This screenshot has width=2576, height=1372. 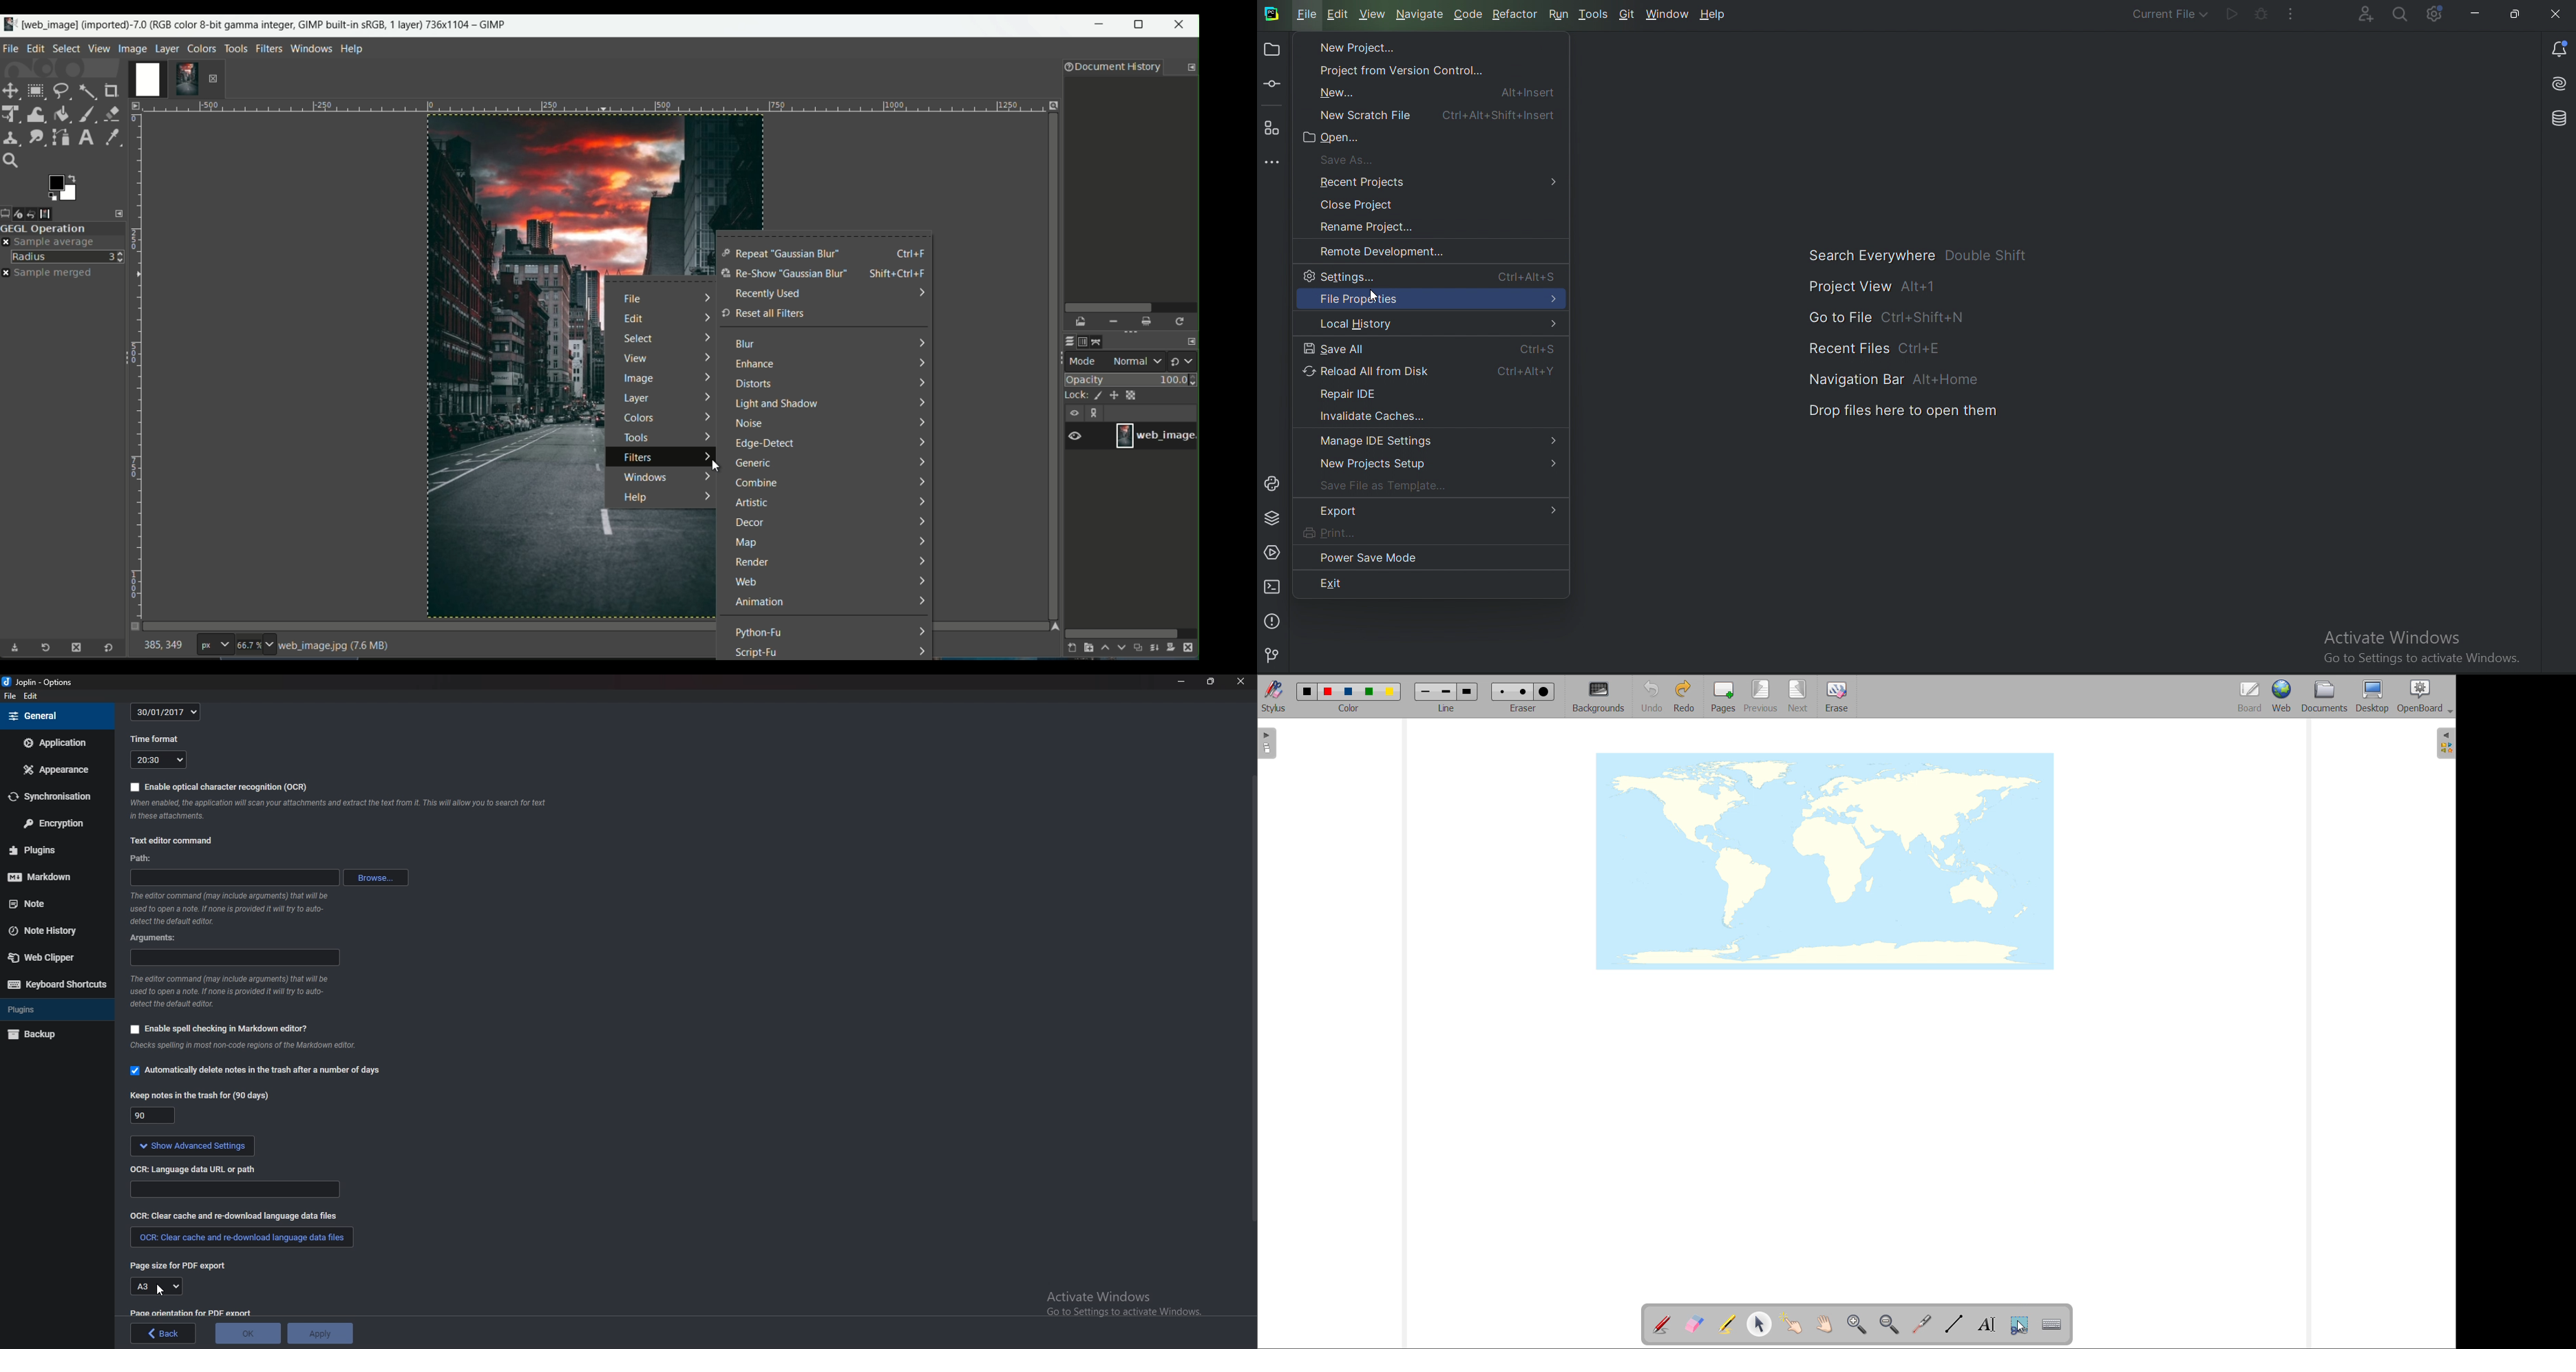 I want to click on ocr language data url or path, so click(x=193, y=1169).